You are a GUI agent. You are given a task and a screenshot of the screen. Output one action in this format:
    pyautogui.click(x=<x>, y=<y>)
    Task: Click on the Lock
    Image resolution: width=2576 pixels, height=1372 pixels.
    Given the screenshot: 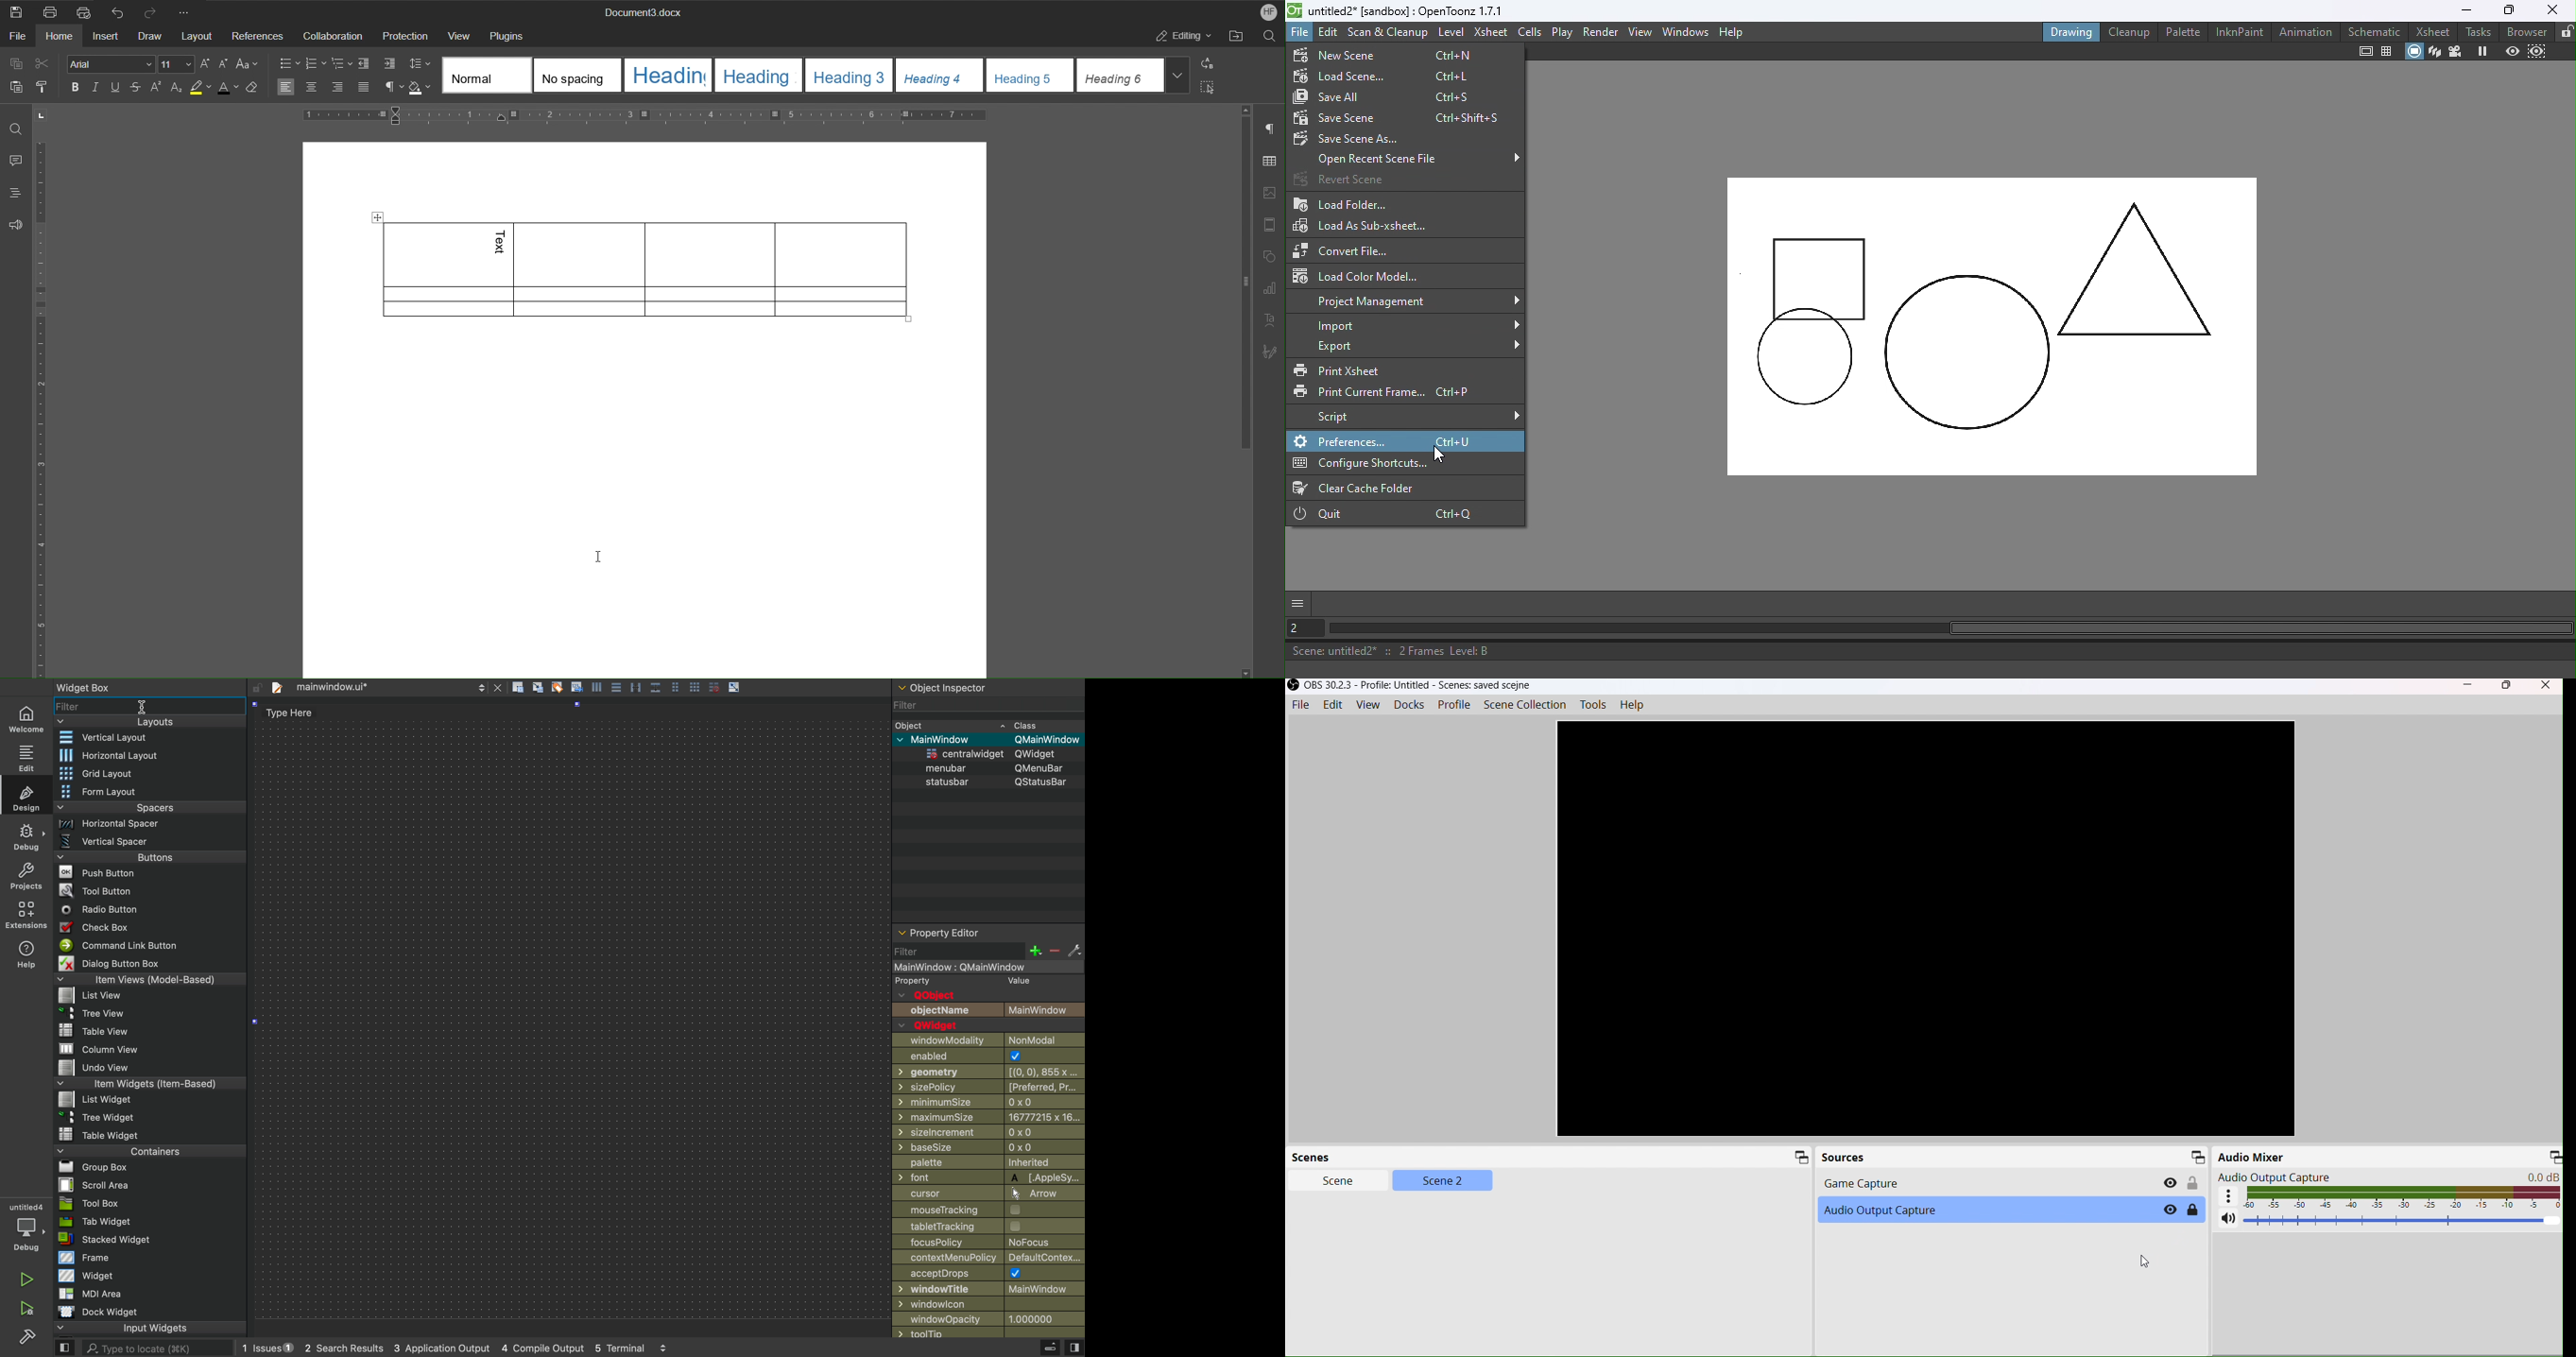 What is the action you would take?
    pyautogui.click(x=2194, y=1183)
    